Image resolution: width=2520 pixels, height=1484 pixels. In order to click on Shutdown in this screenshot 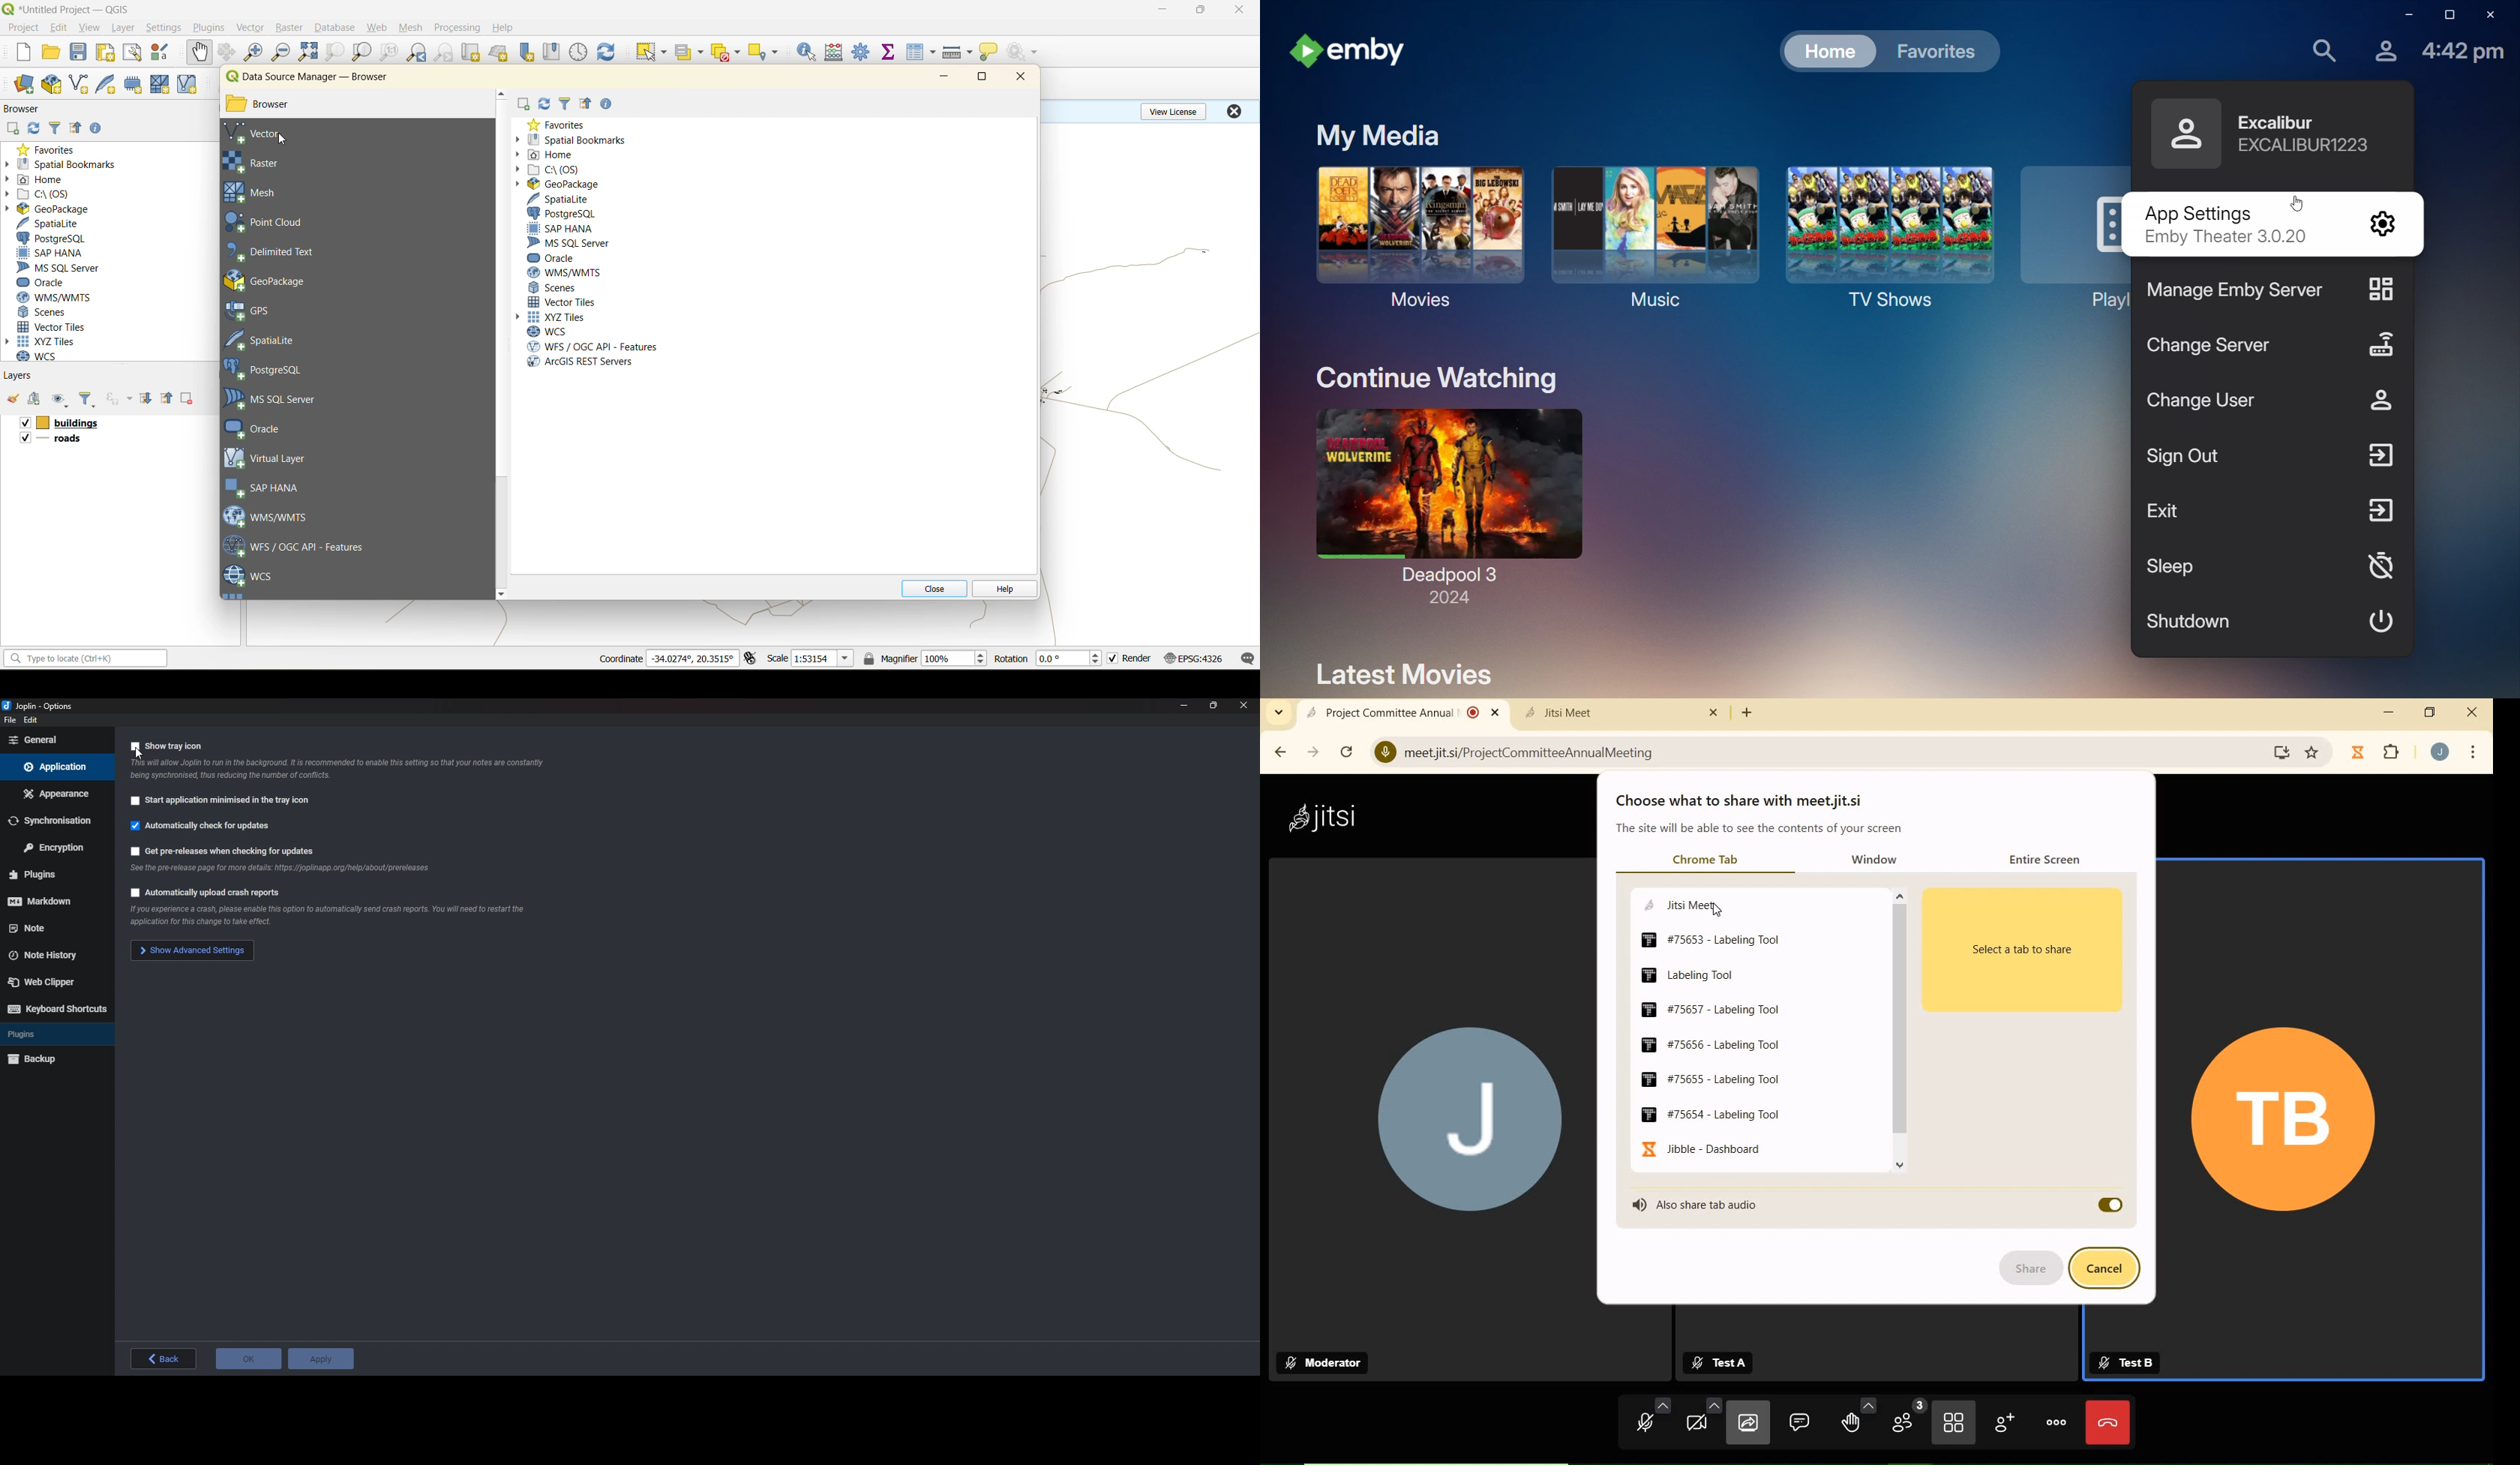, I will do `click(2268, 618)`.